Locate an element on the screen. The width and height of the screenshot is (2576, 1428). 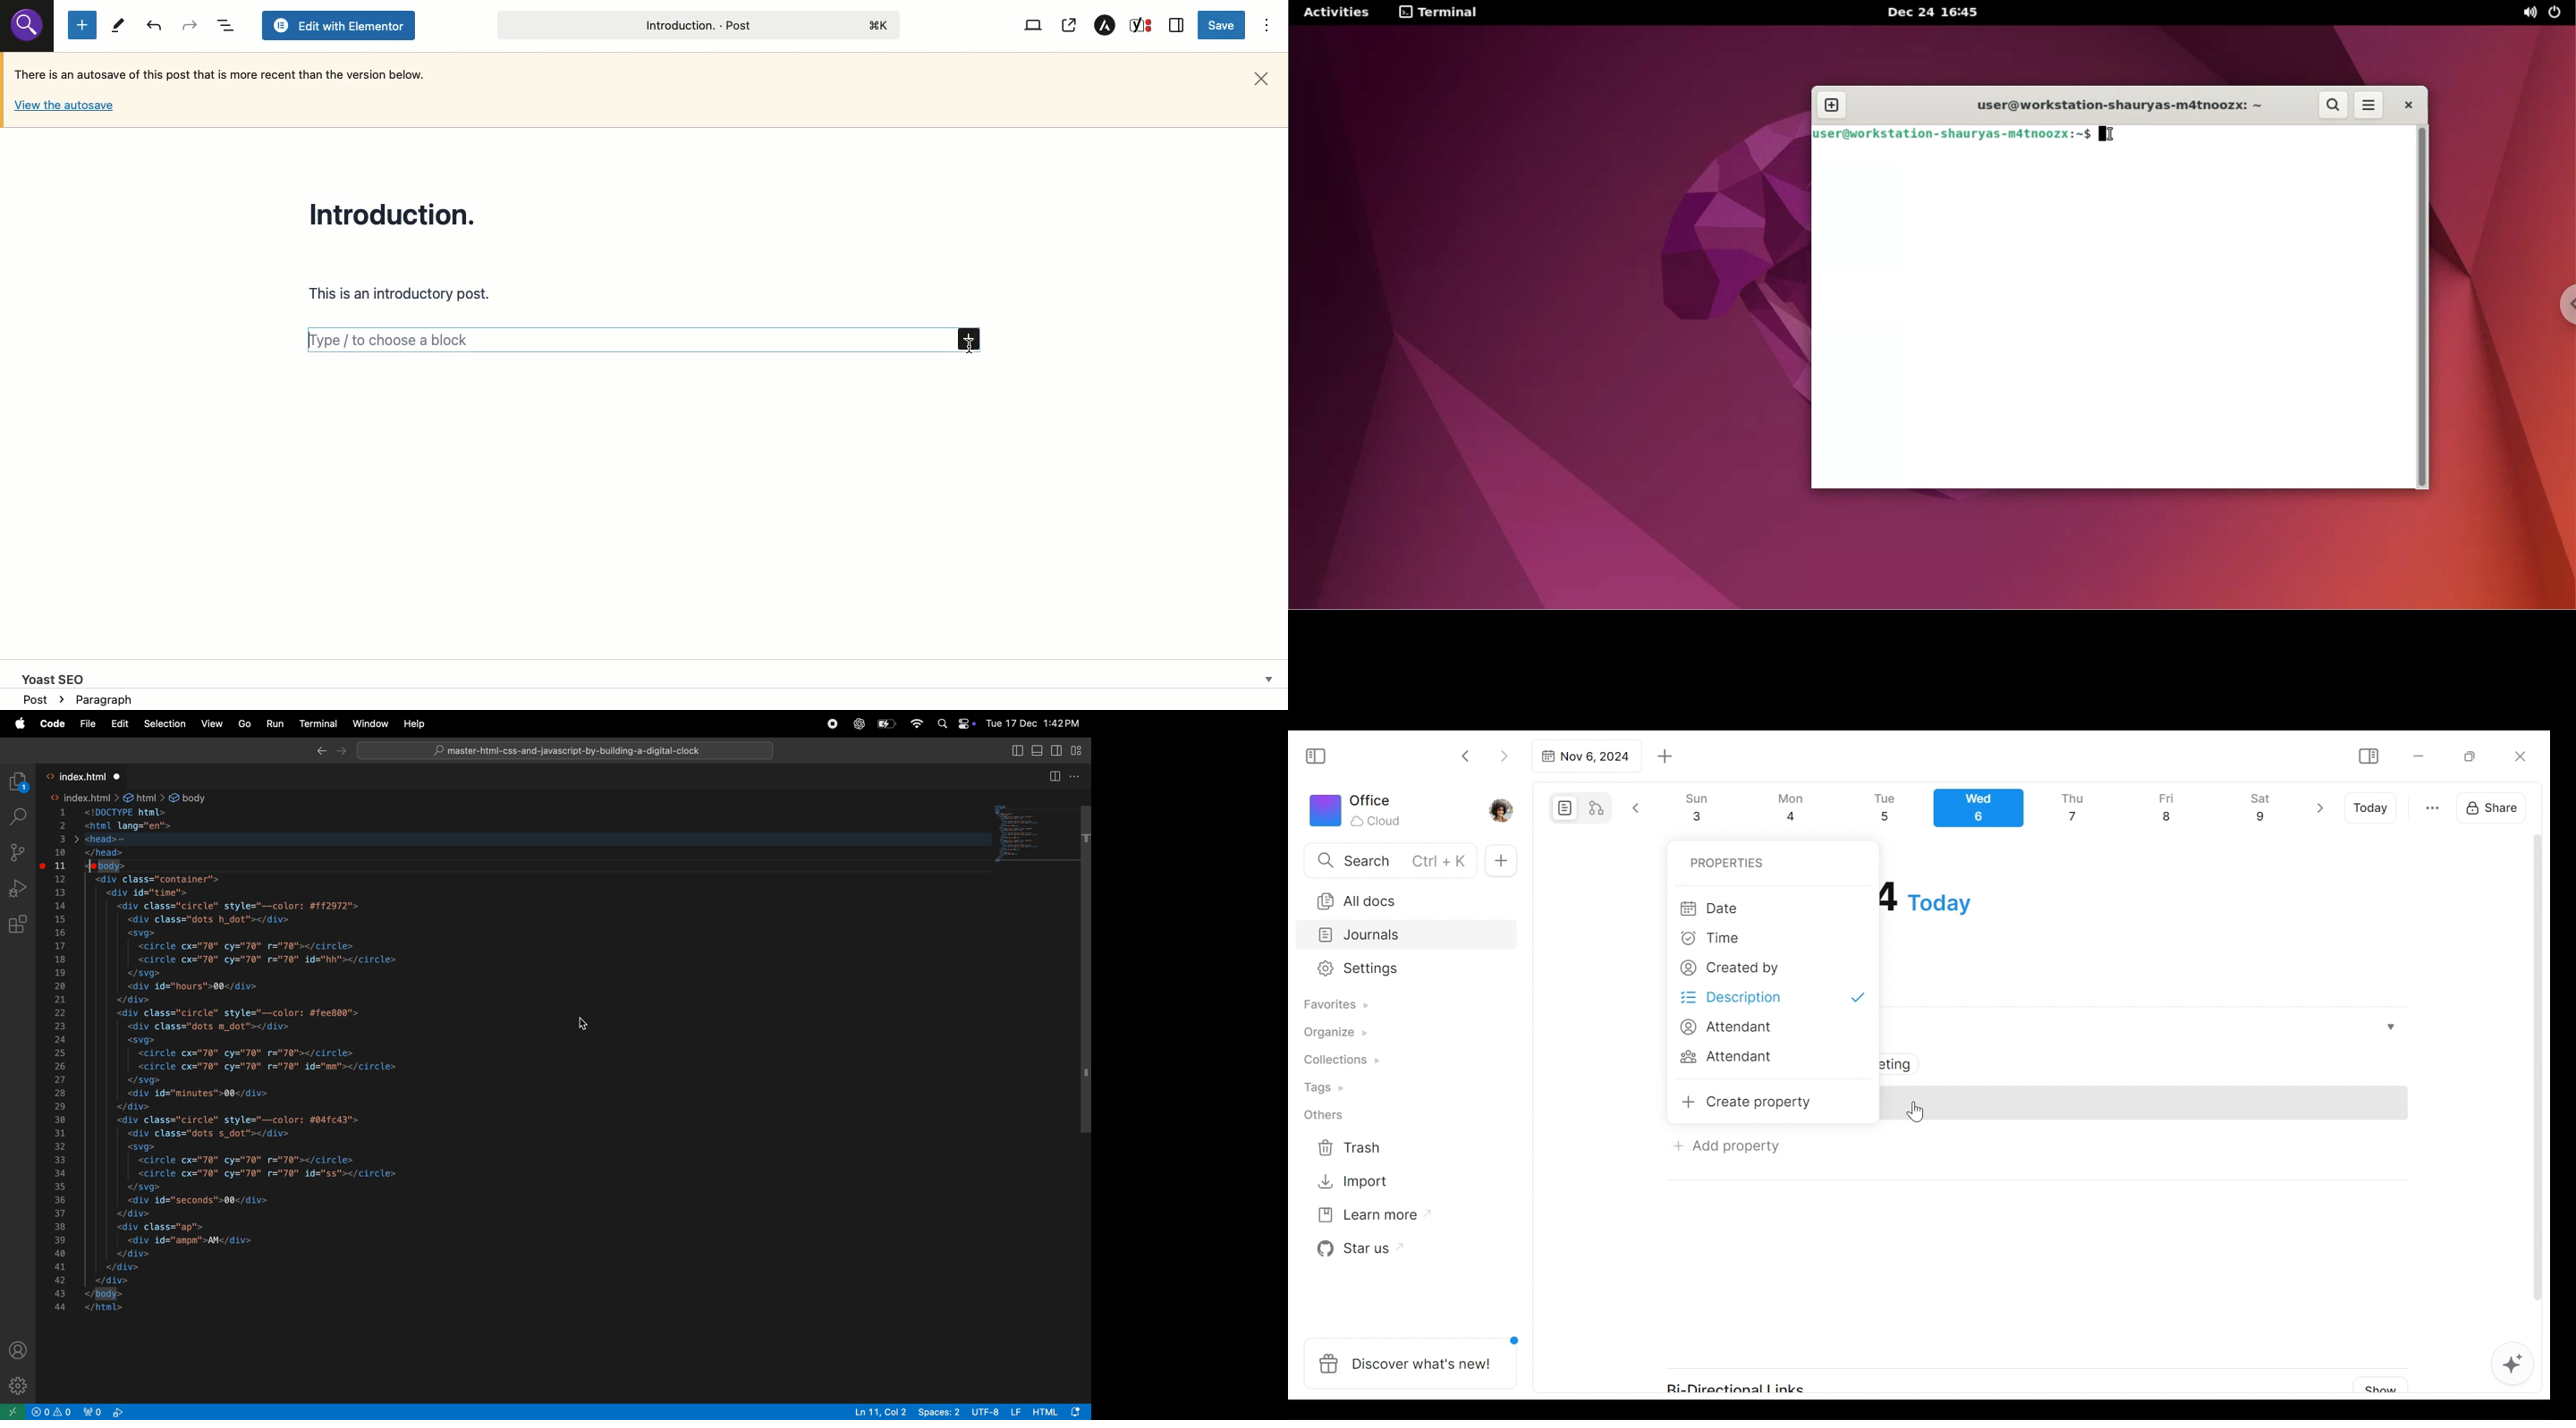
Learn more is located at coordinates (1368, 1218).